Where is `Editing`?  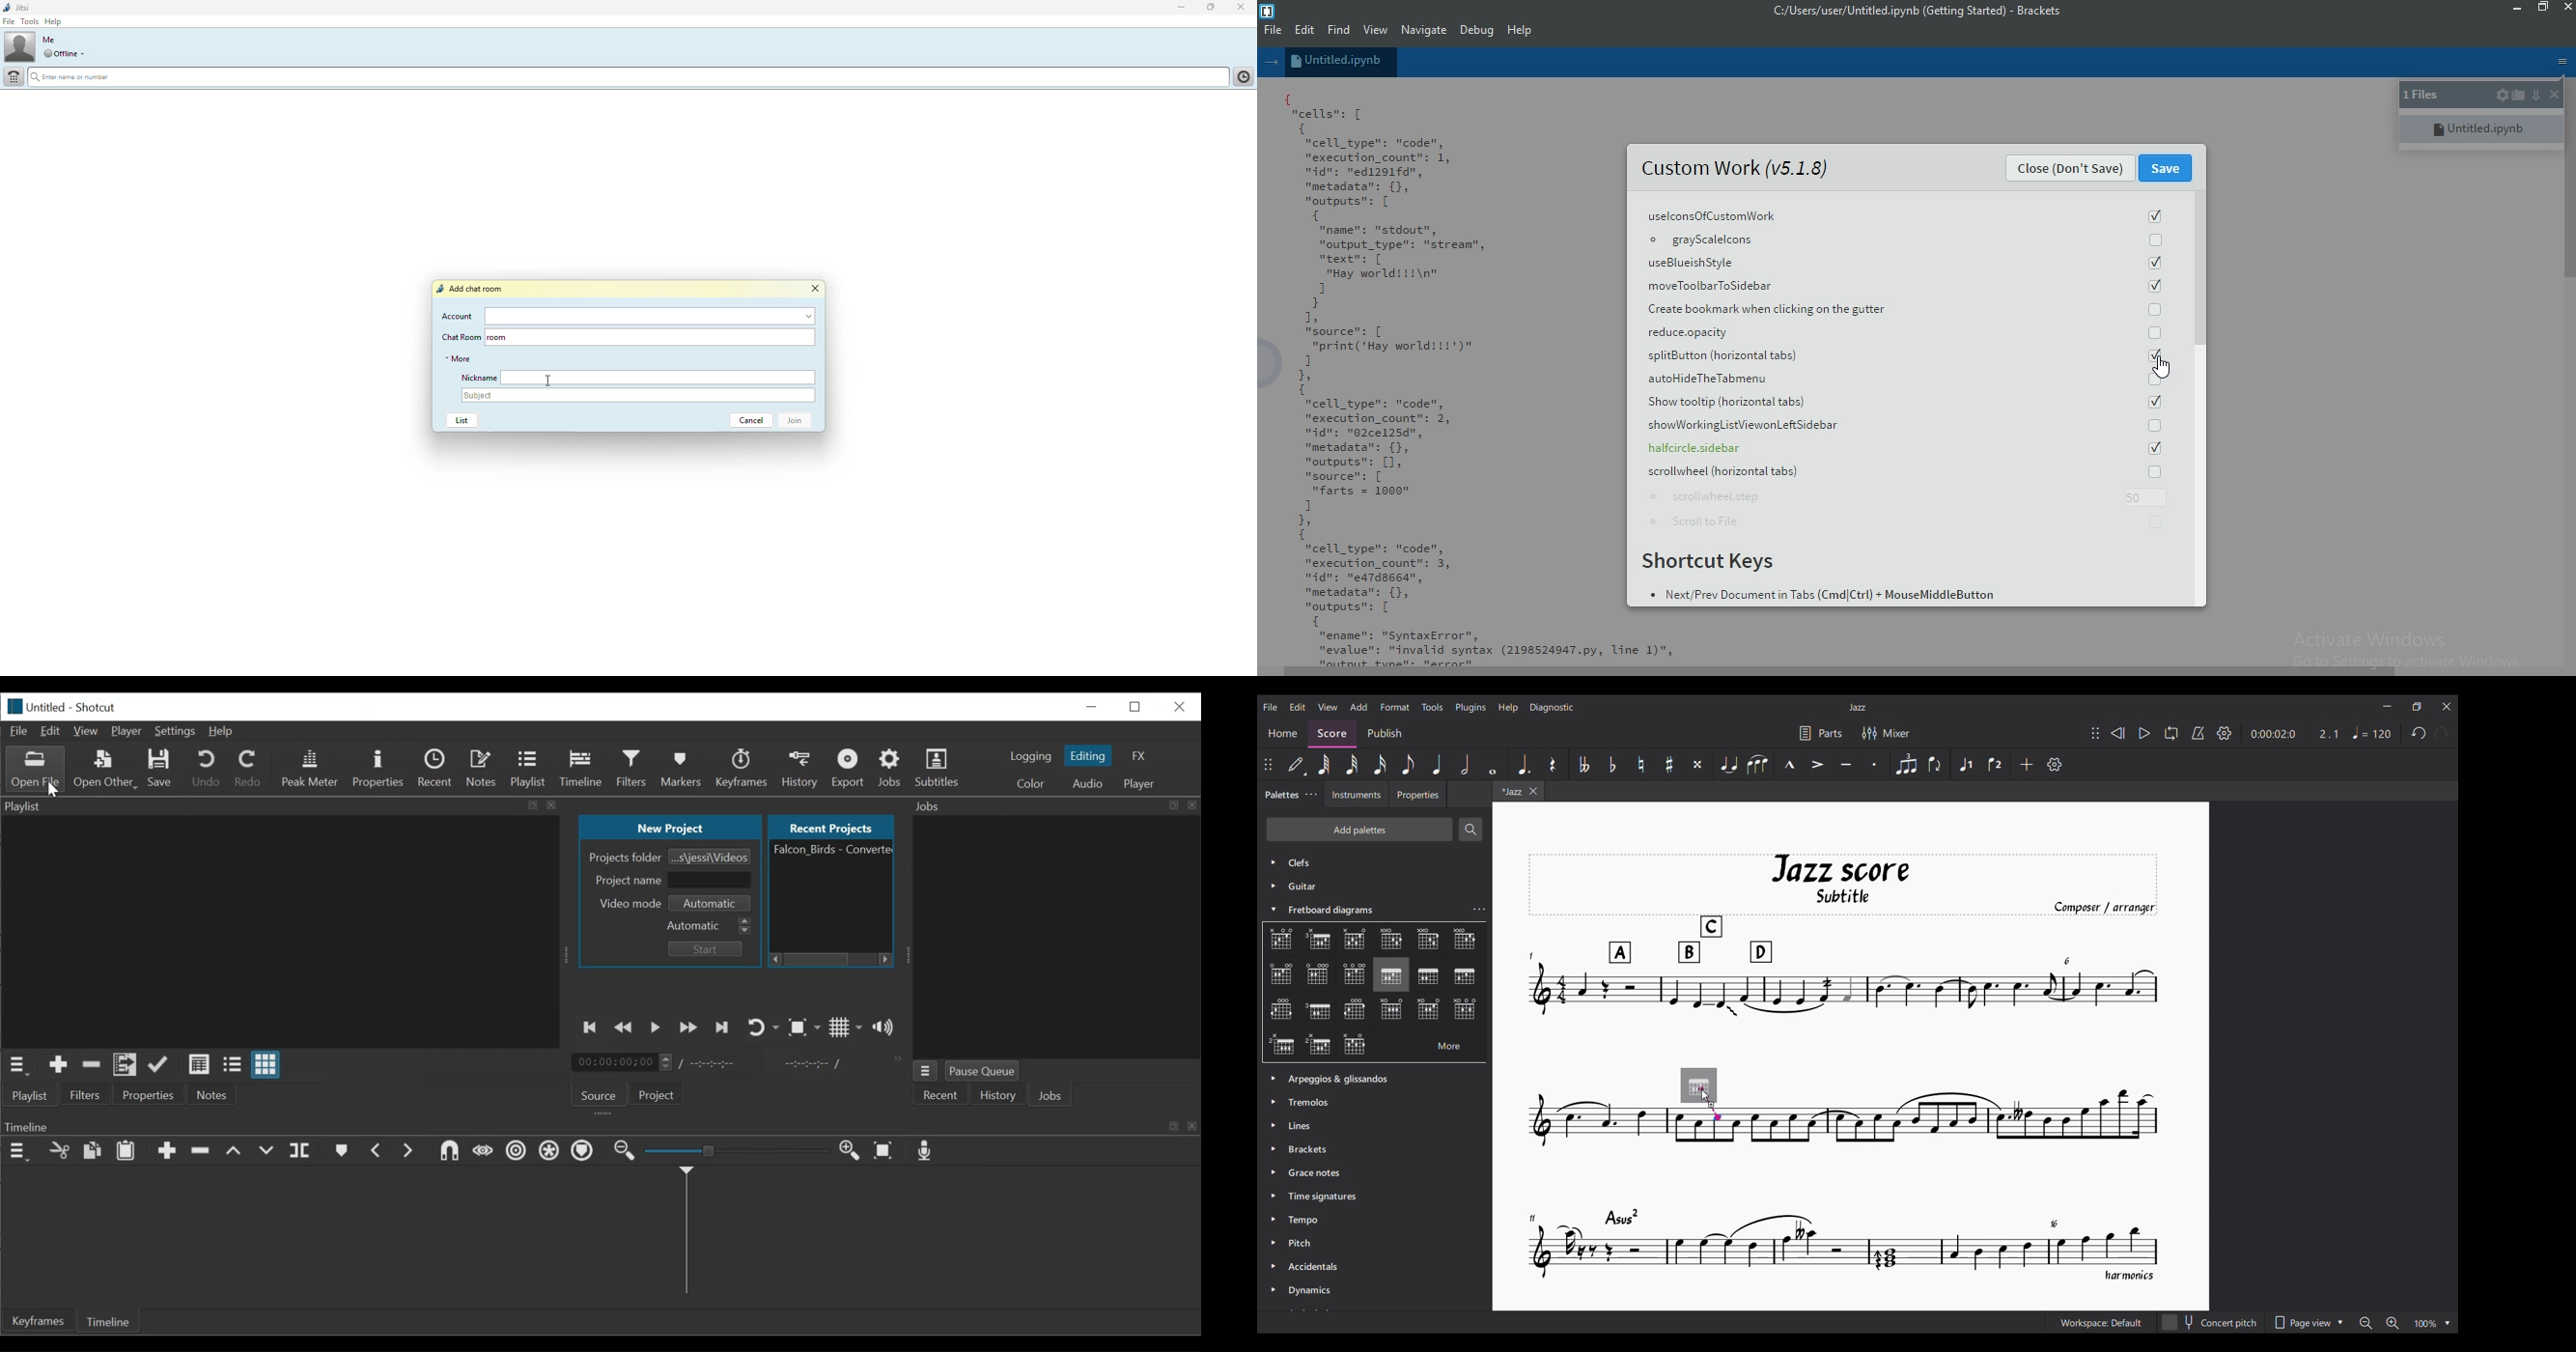 Editing is located at coordinates (1088, 755).